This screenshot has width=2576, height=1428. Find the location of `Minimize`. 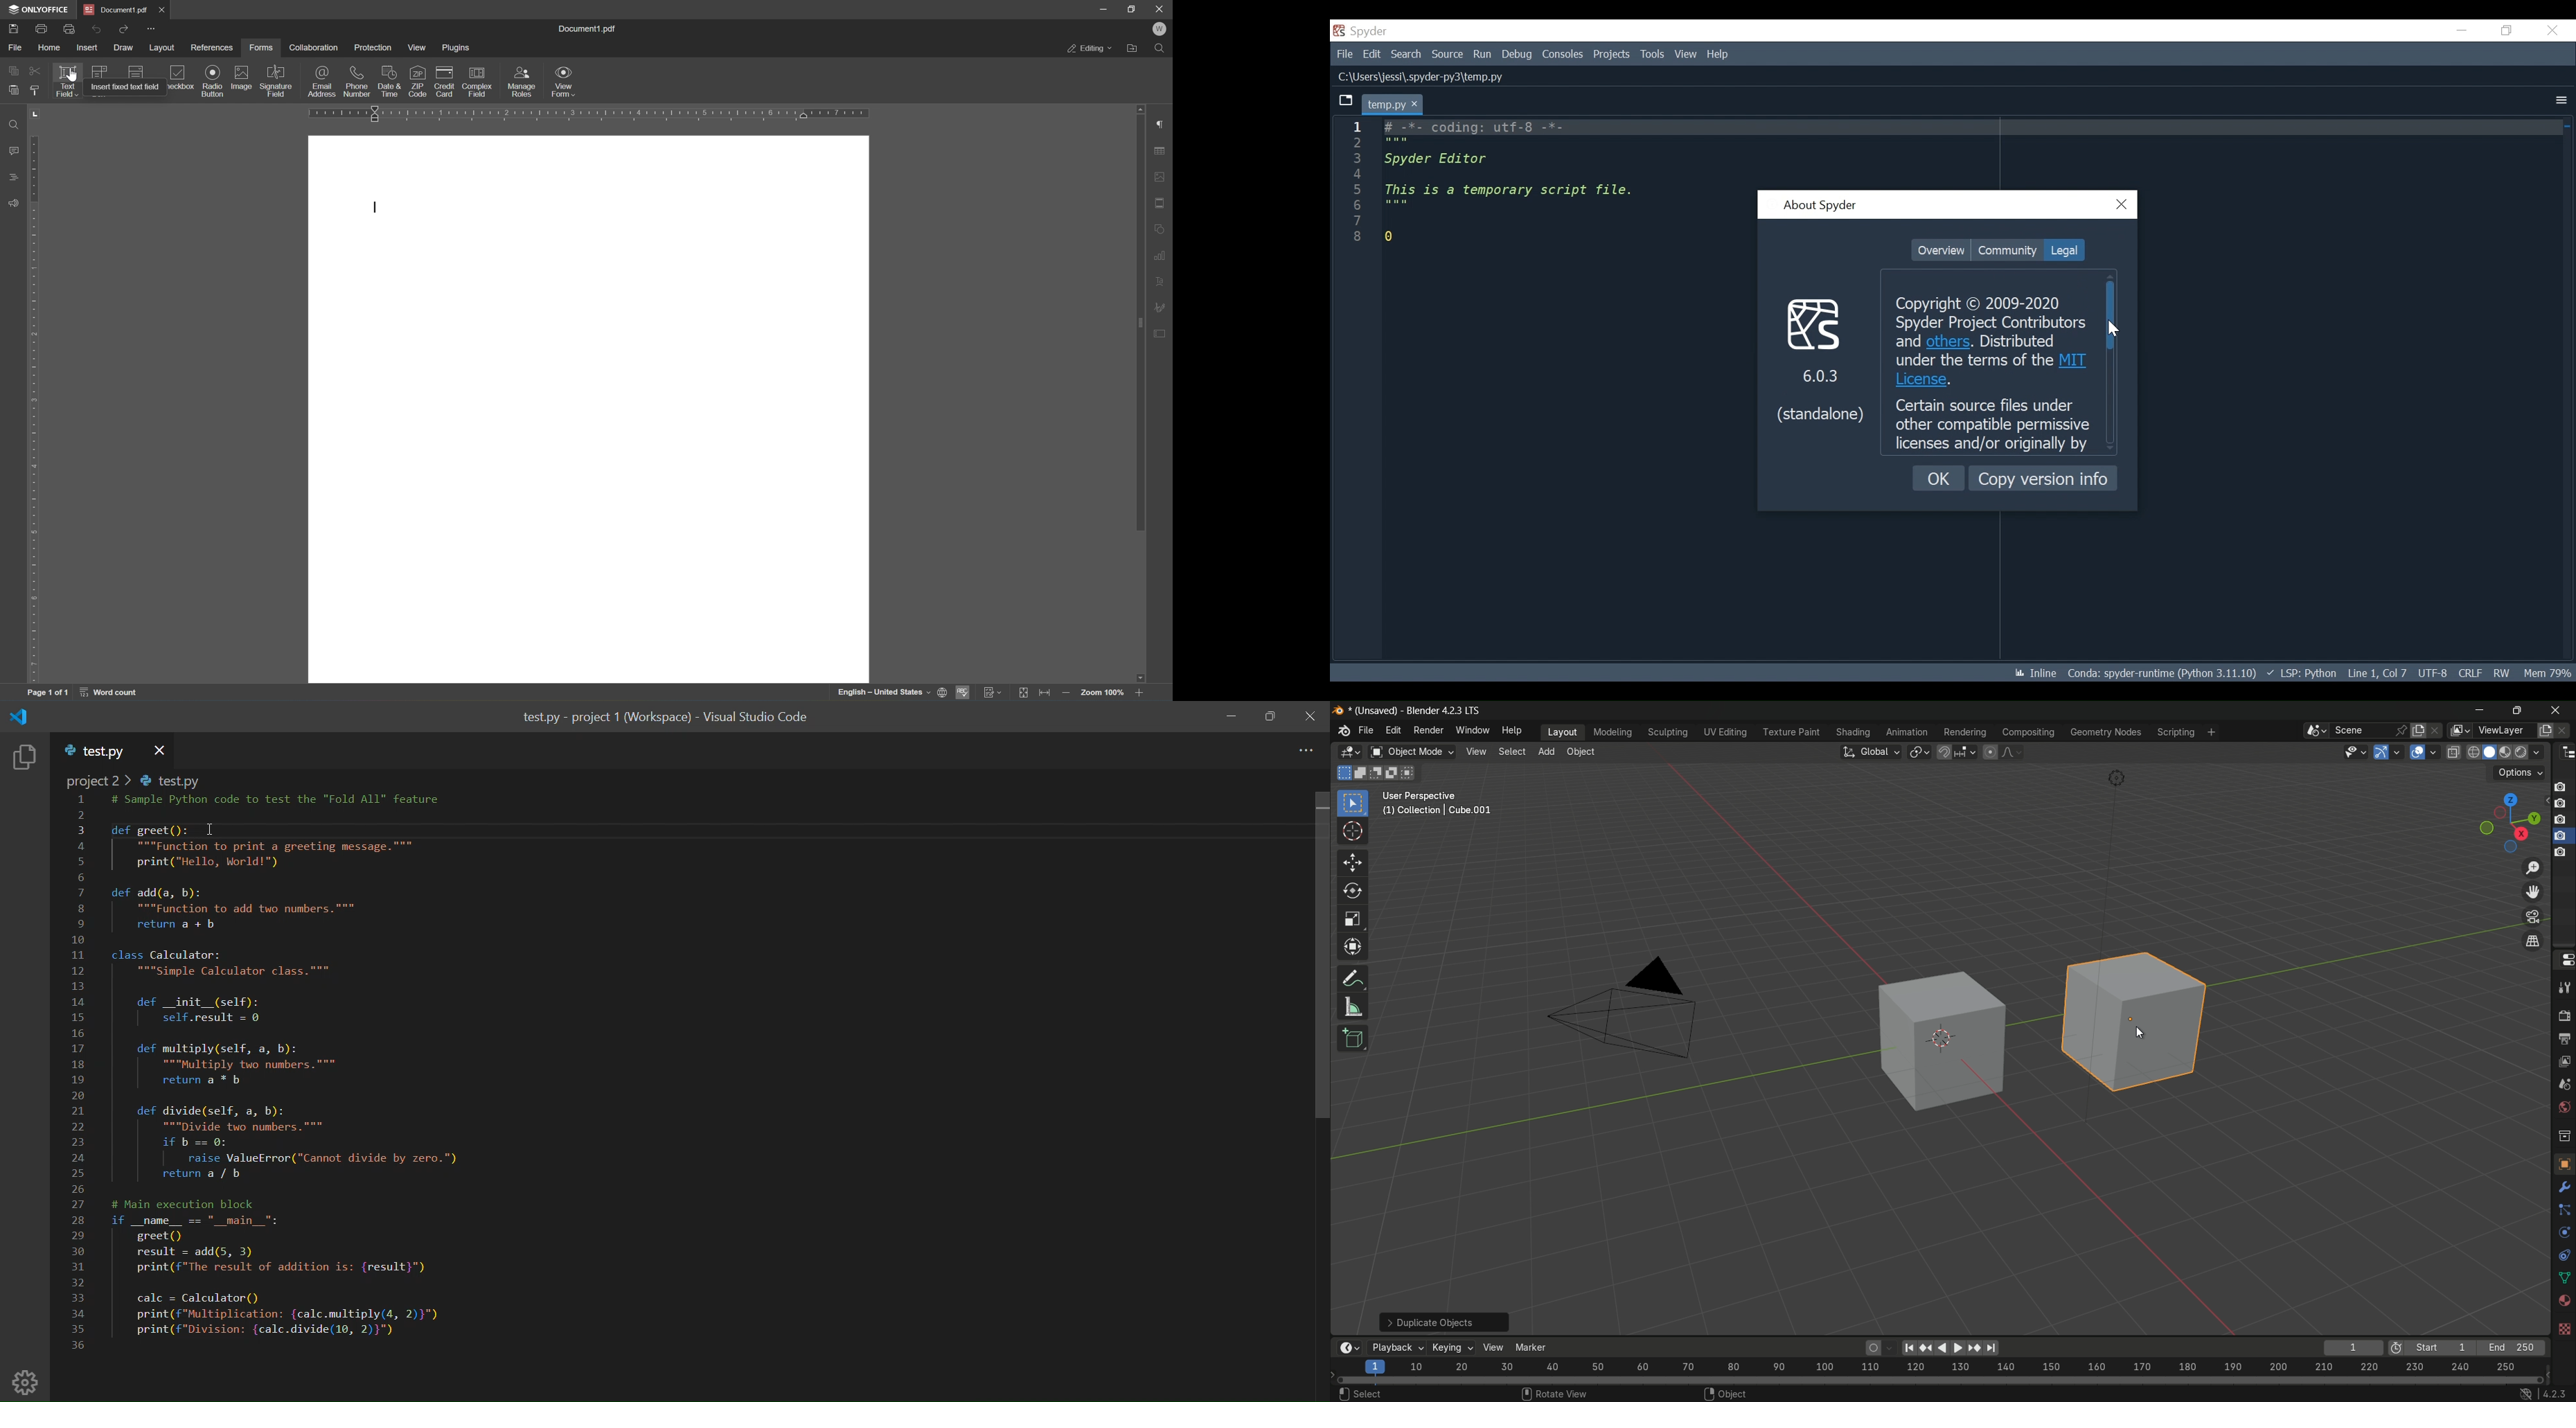

Minimize is located at coordinates (2461, 30).